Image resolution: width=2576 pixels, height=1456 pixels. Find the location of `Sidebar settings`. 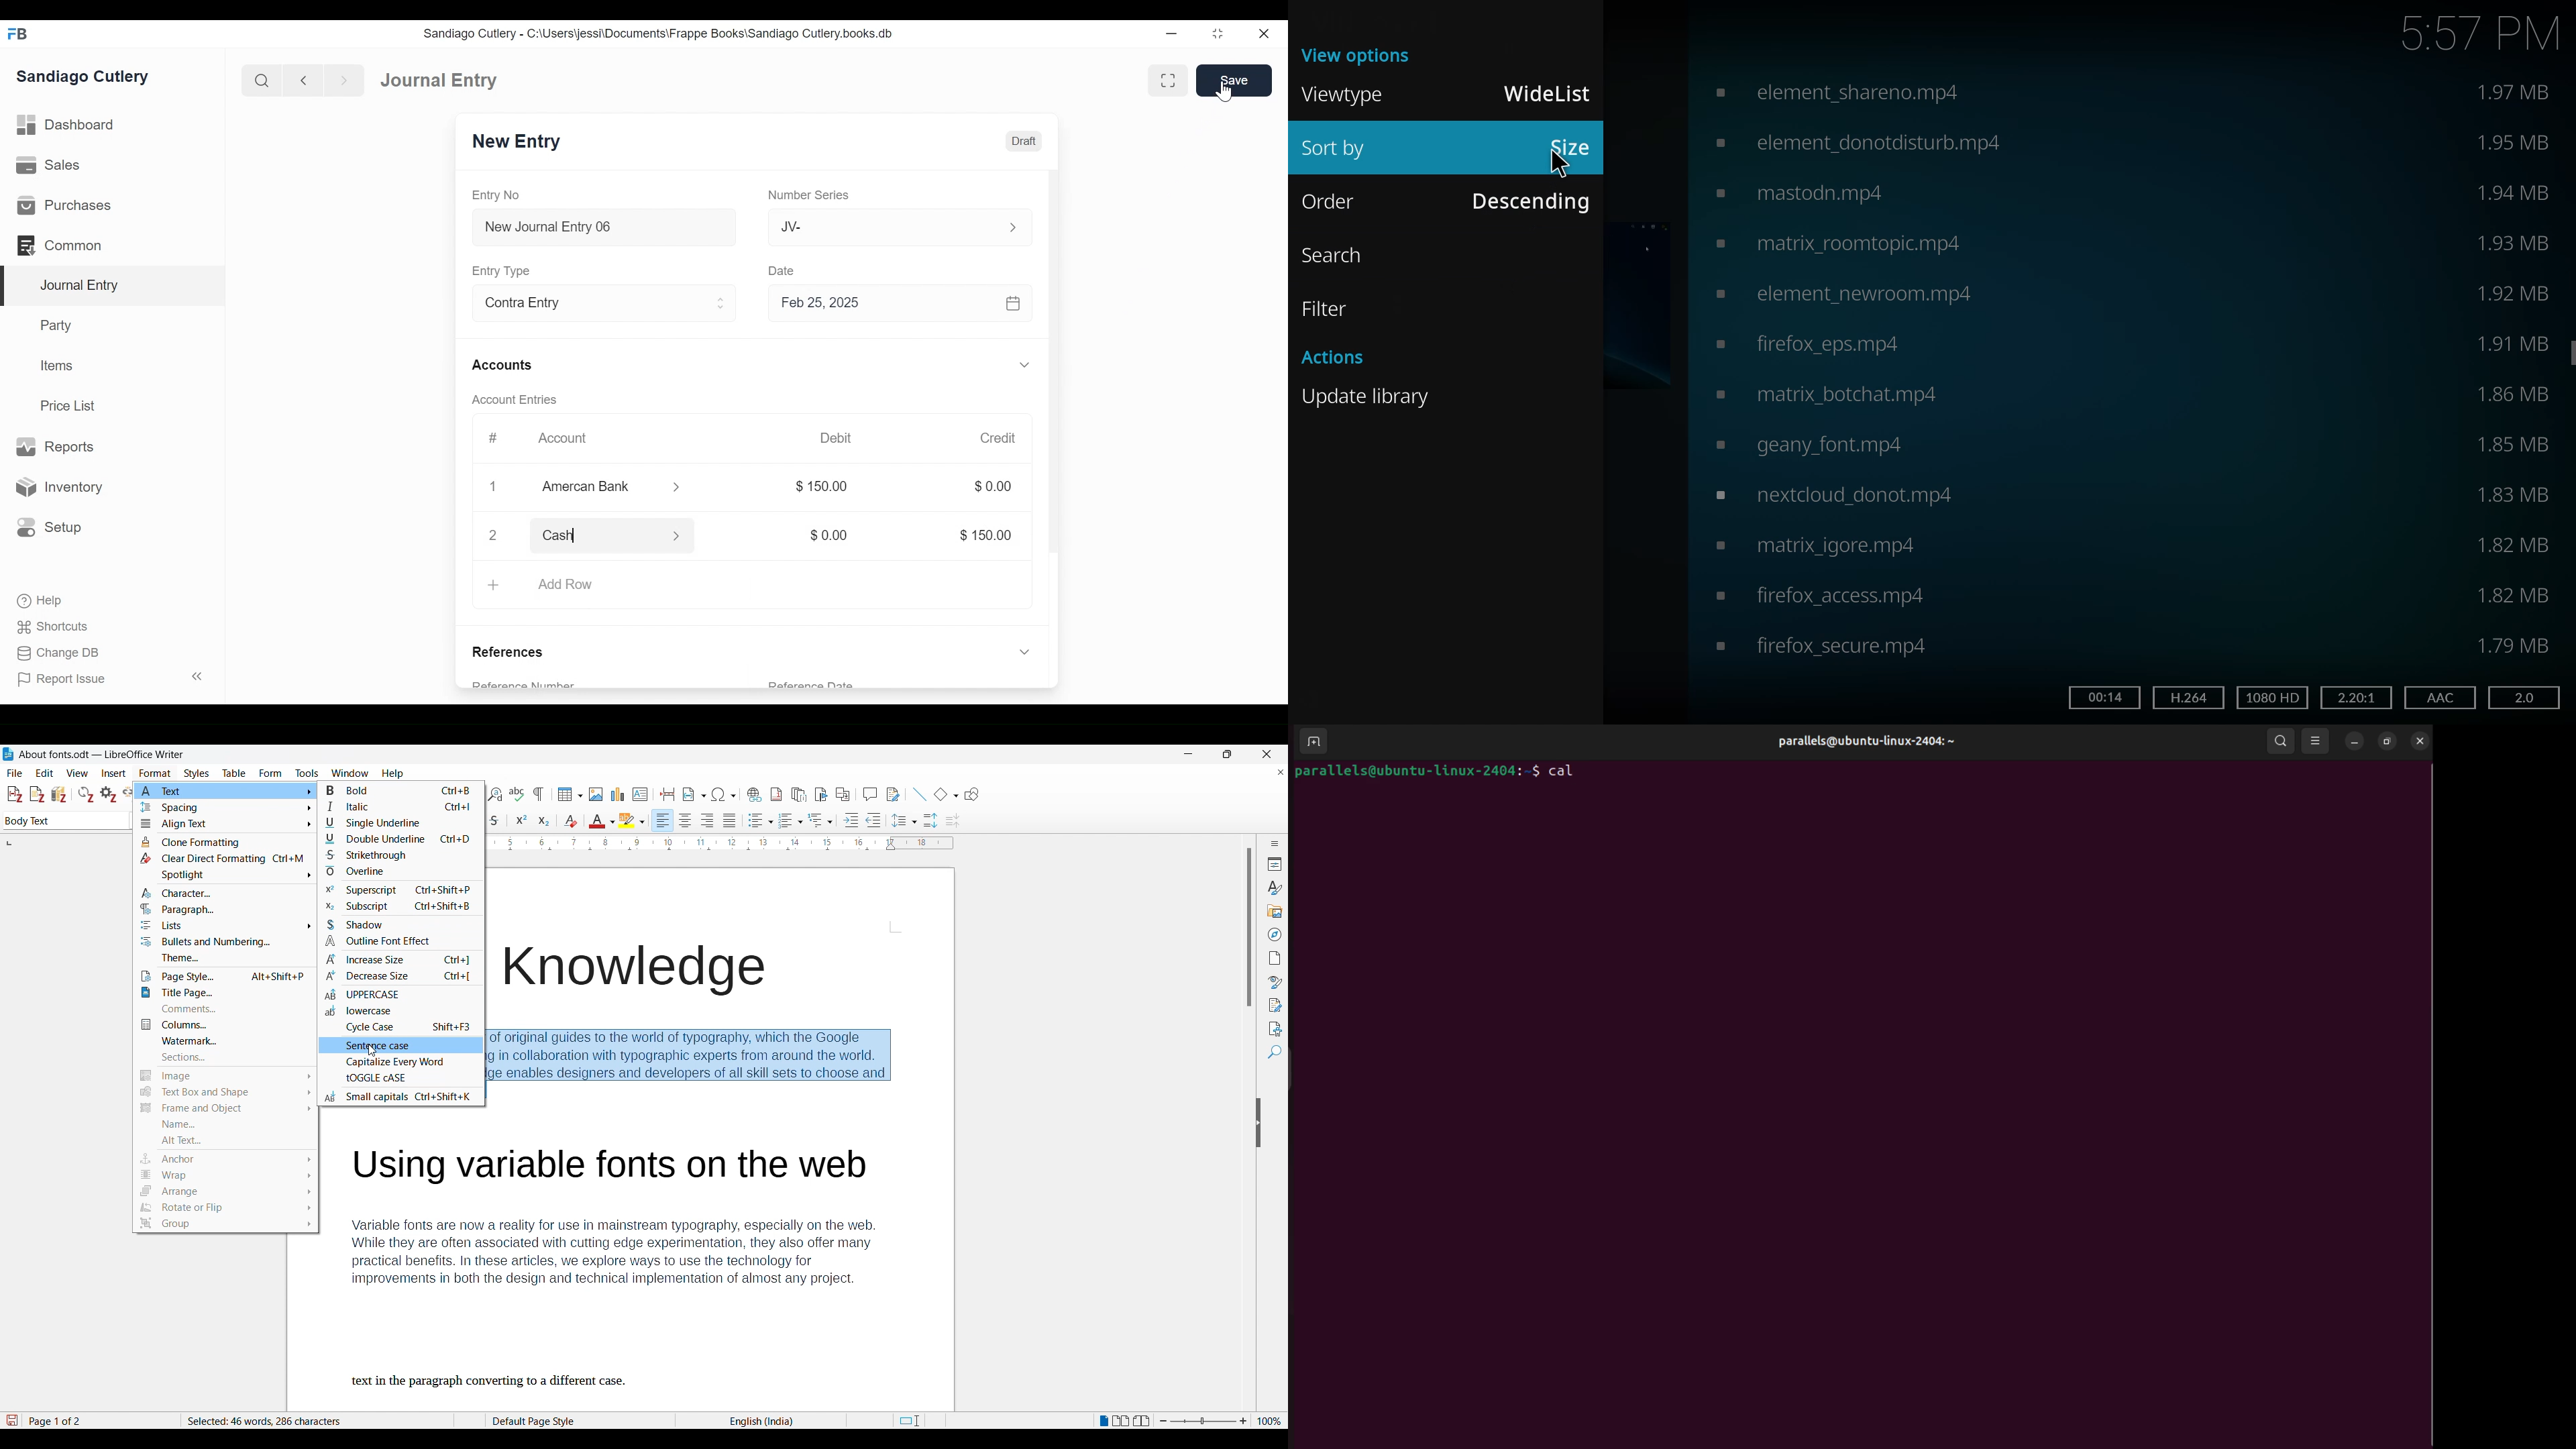

Sidebar settings is located at coordinates (1275, 843).